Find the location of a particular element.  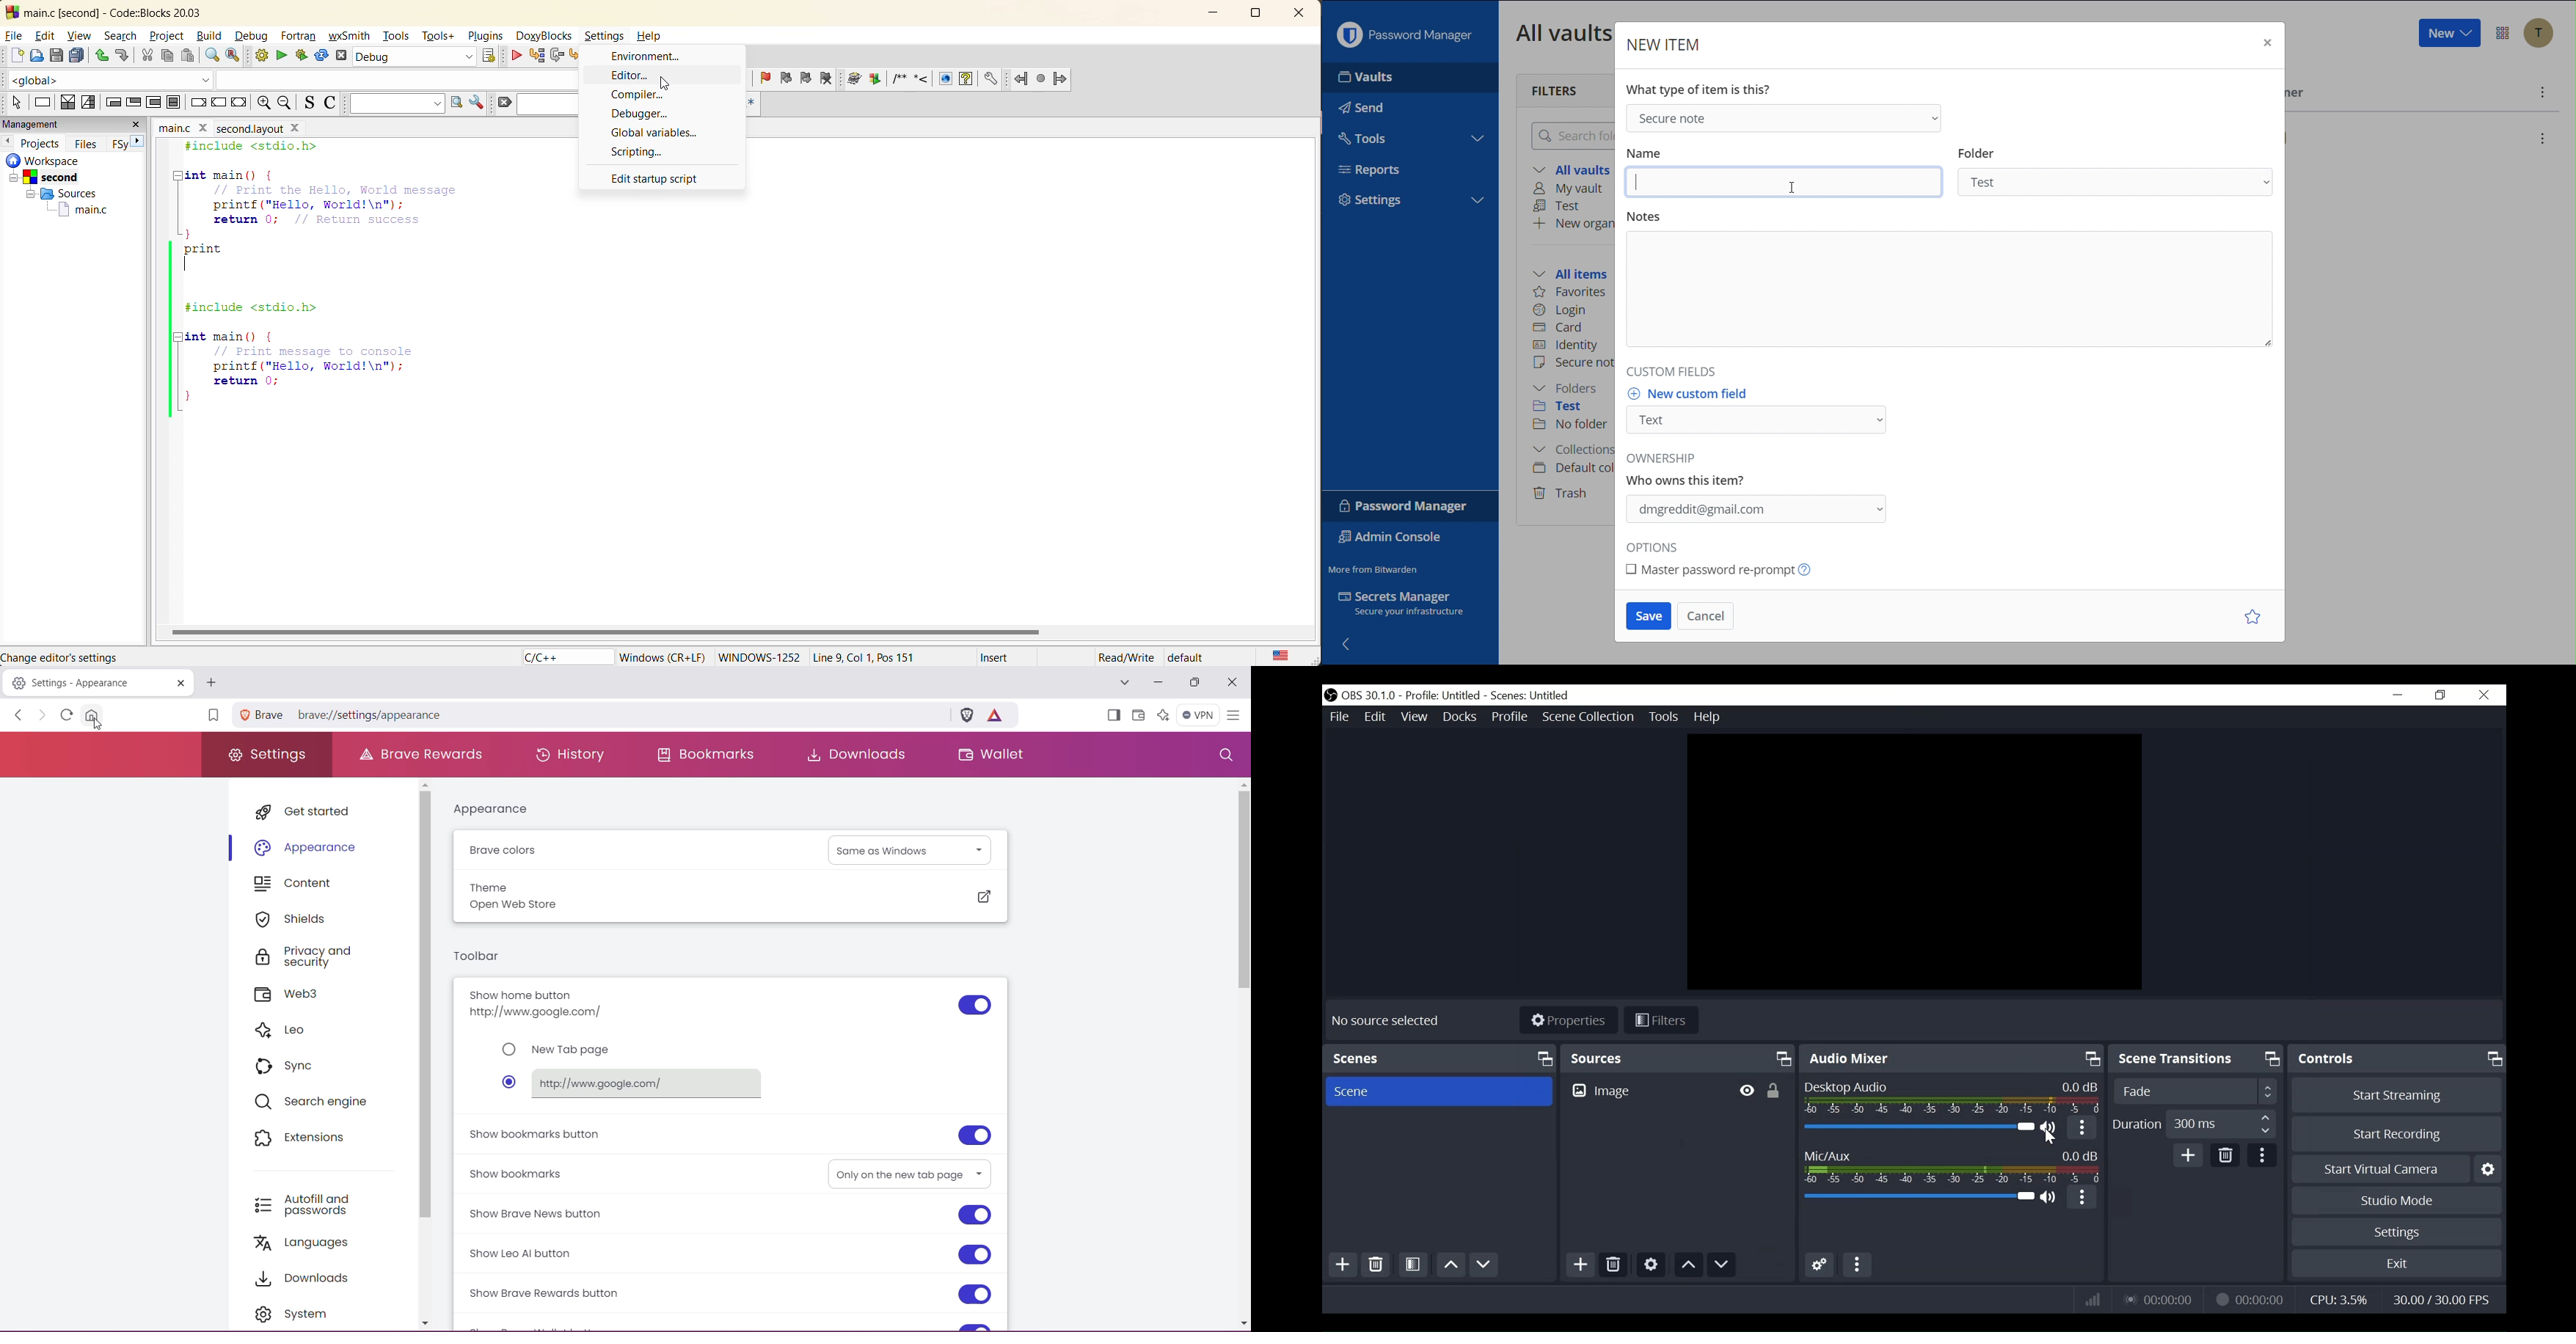

run to cursor is located at coordinates (537, 57).